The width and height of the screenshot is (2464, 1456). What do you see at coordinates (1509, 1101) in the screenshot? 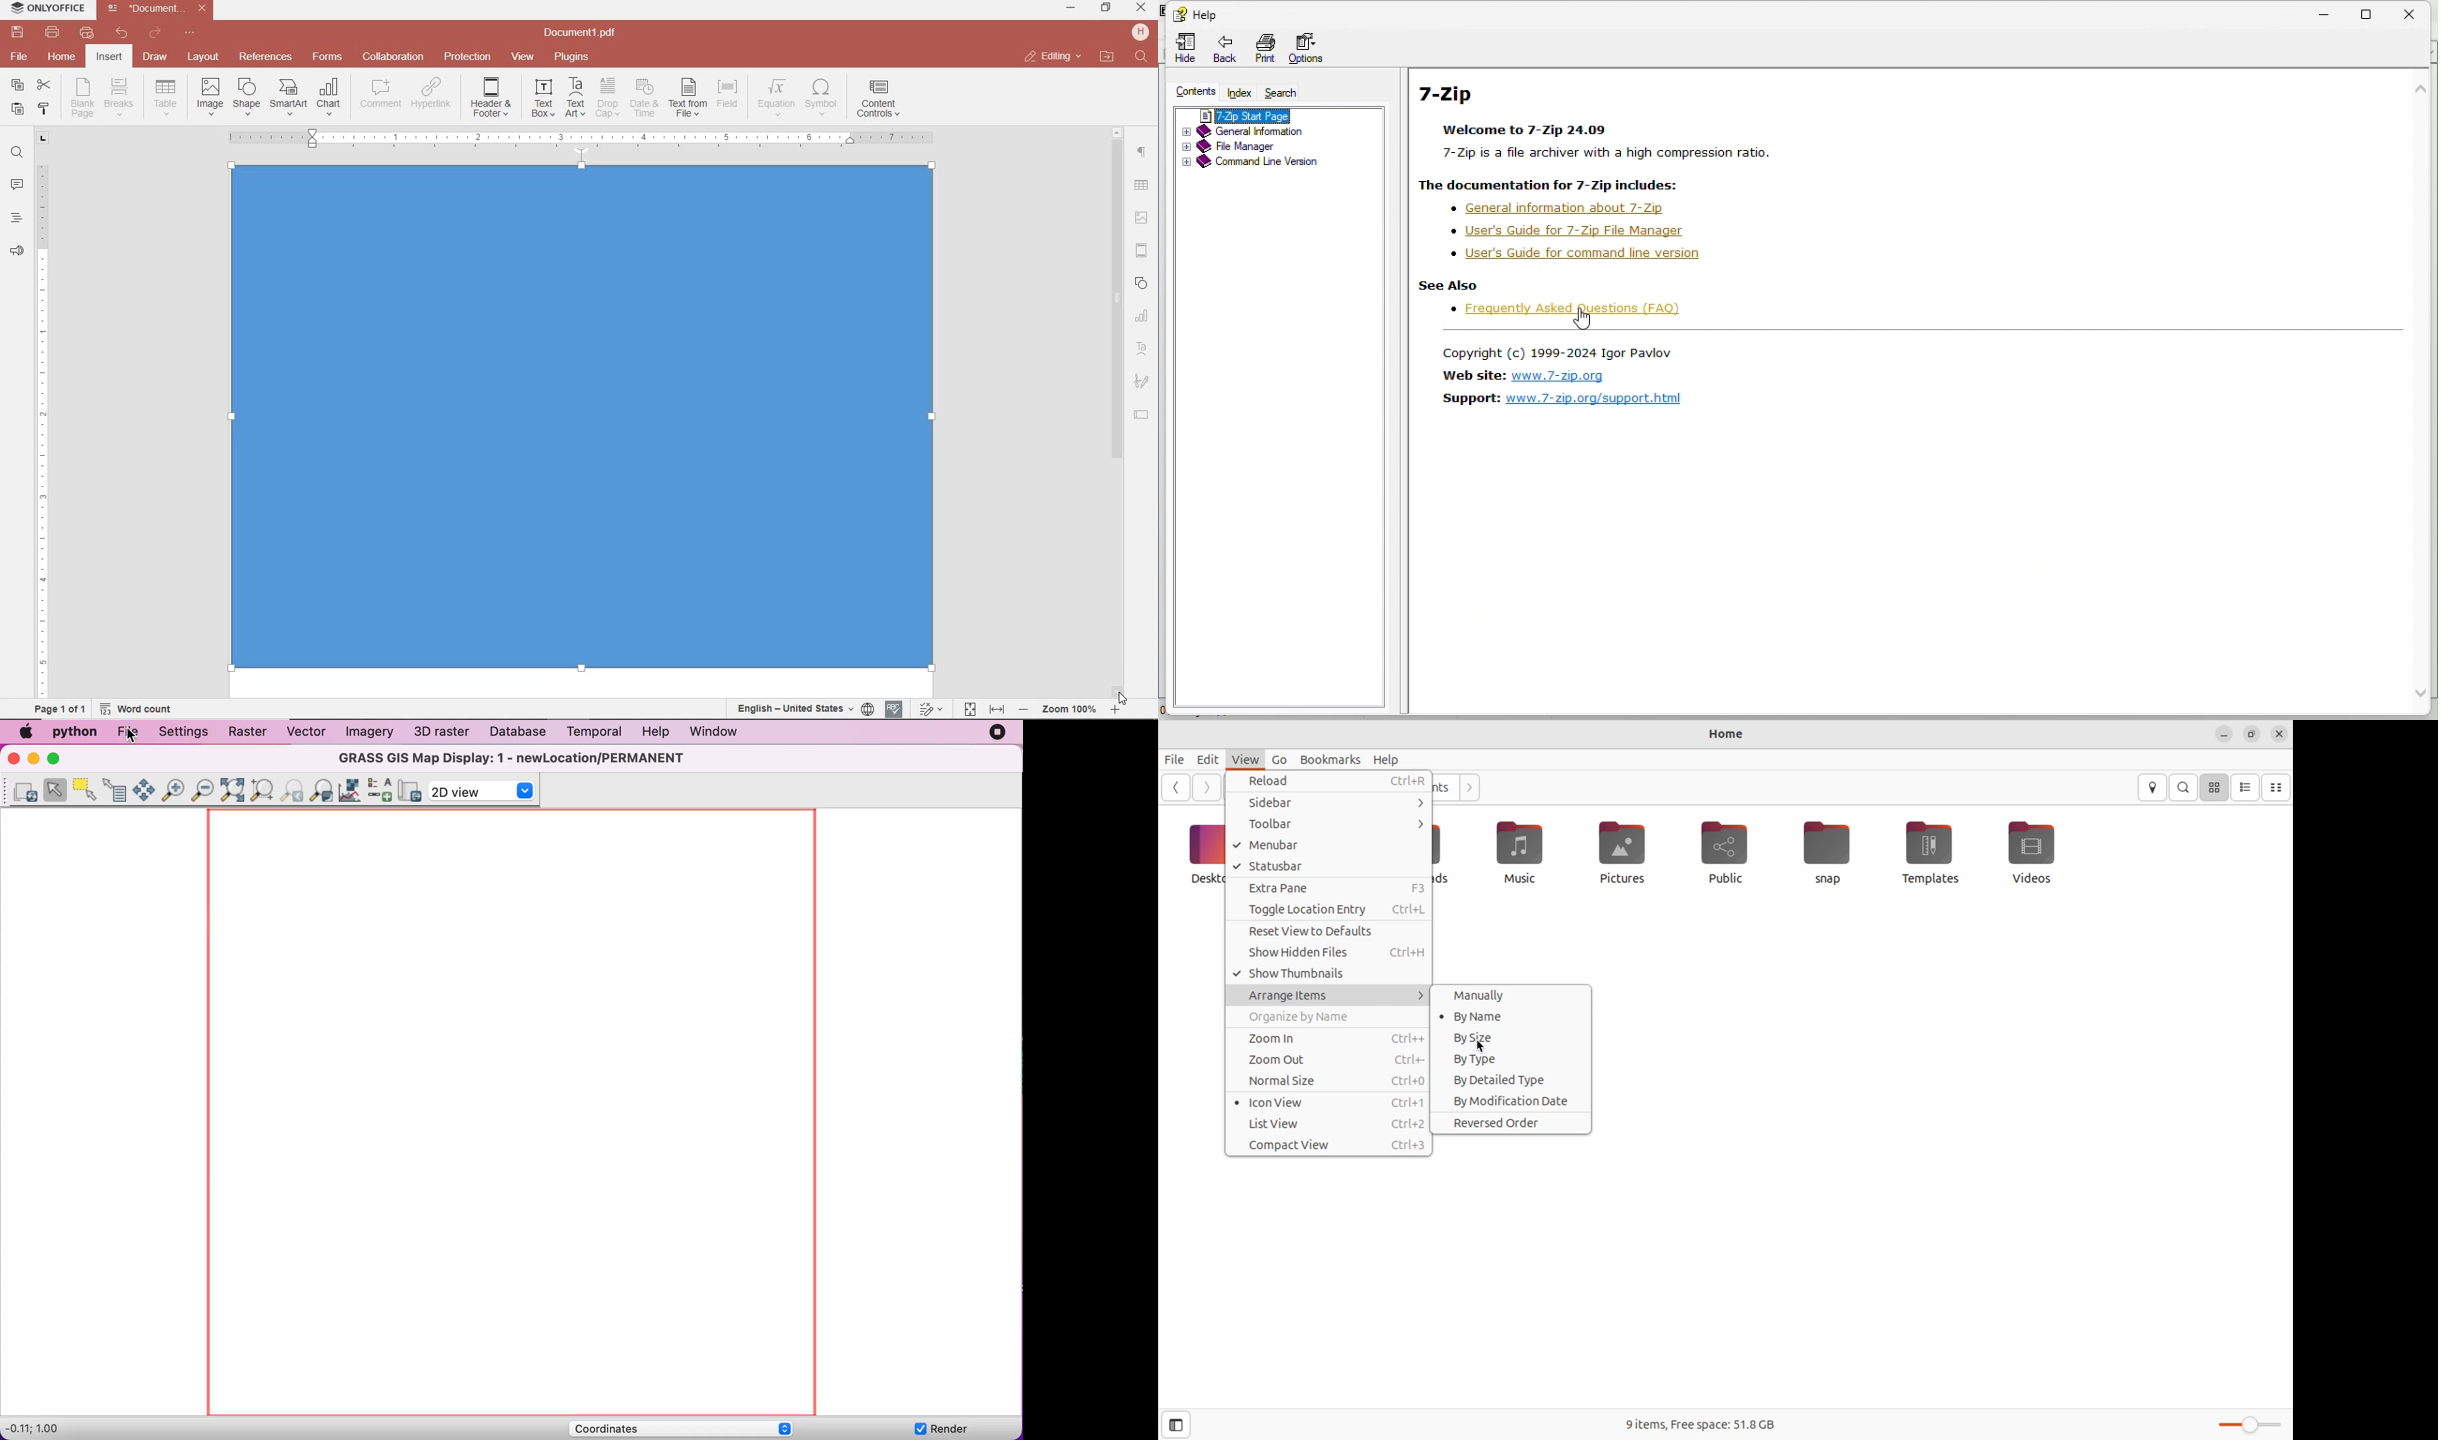
I see `by modification date` at bounding box center [1509, 1101].